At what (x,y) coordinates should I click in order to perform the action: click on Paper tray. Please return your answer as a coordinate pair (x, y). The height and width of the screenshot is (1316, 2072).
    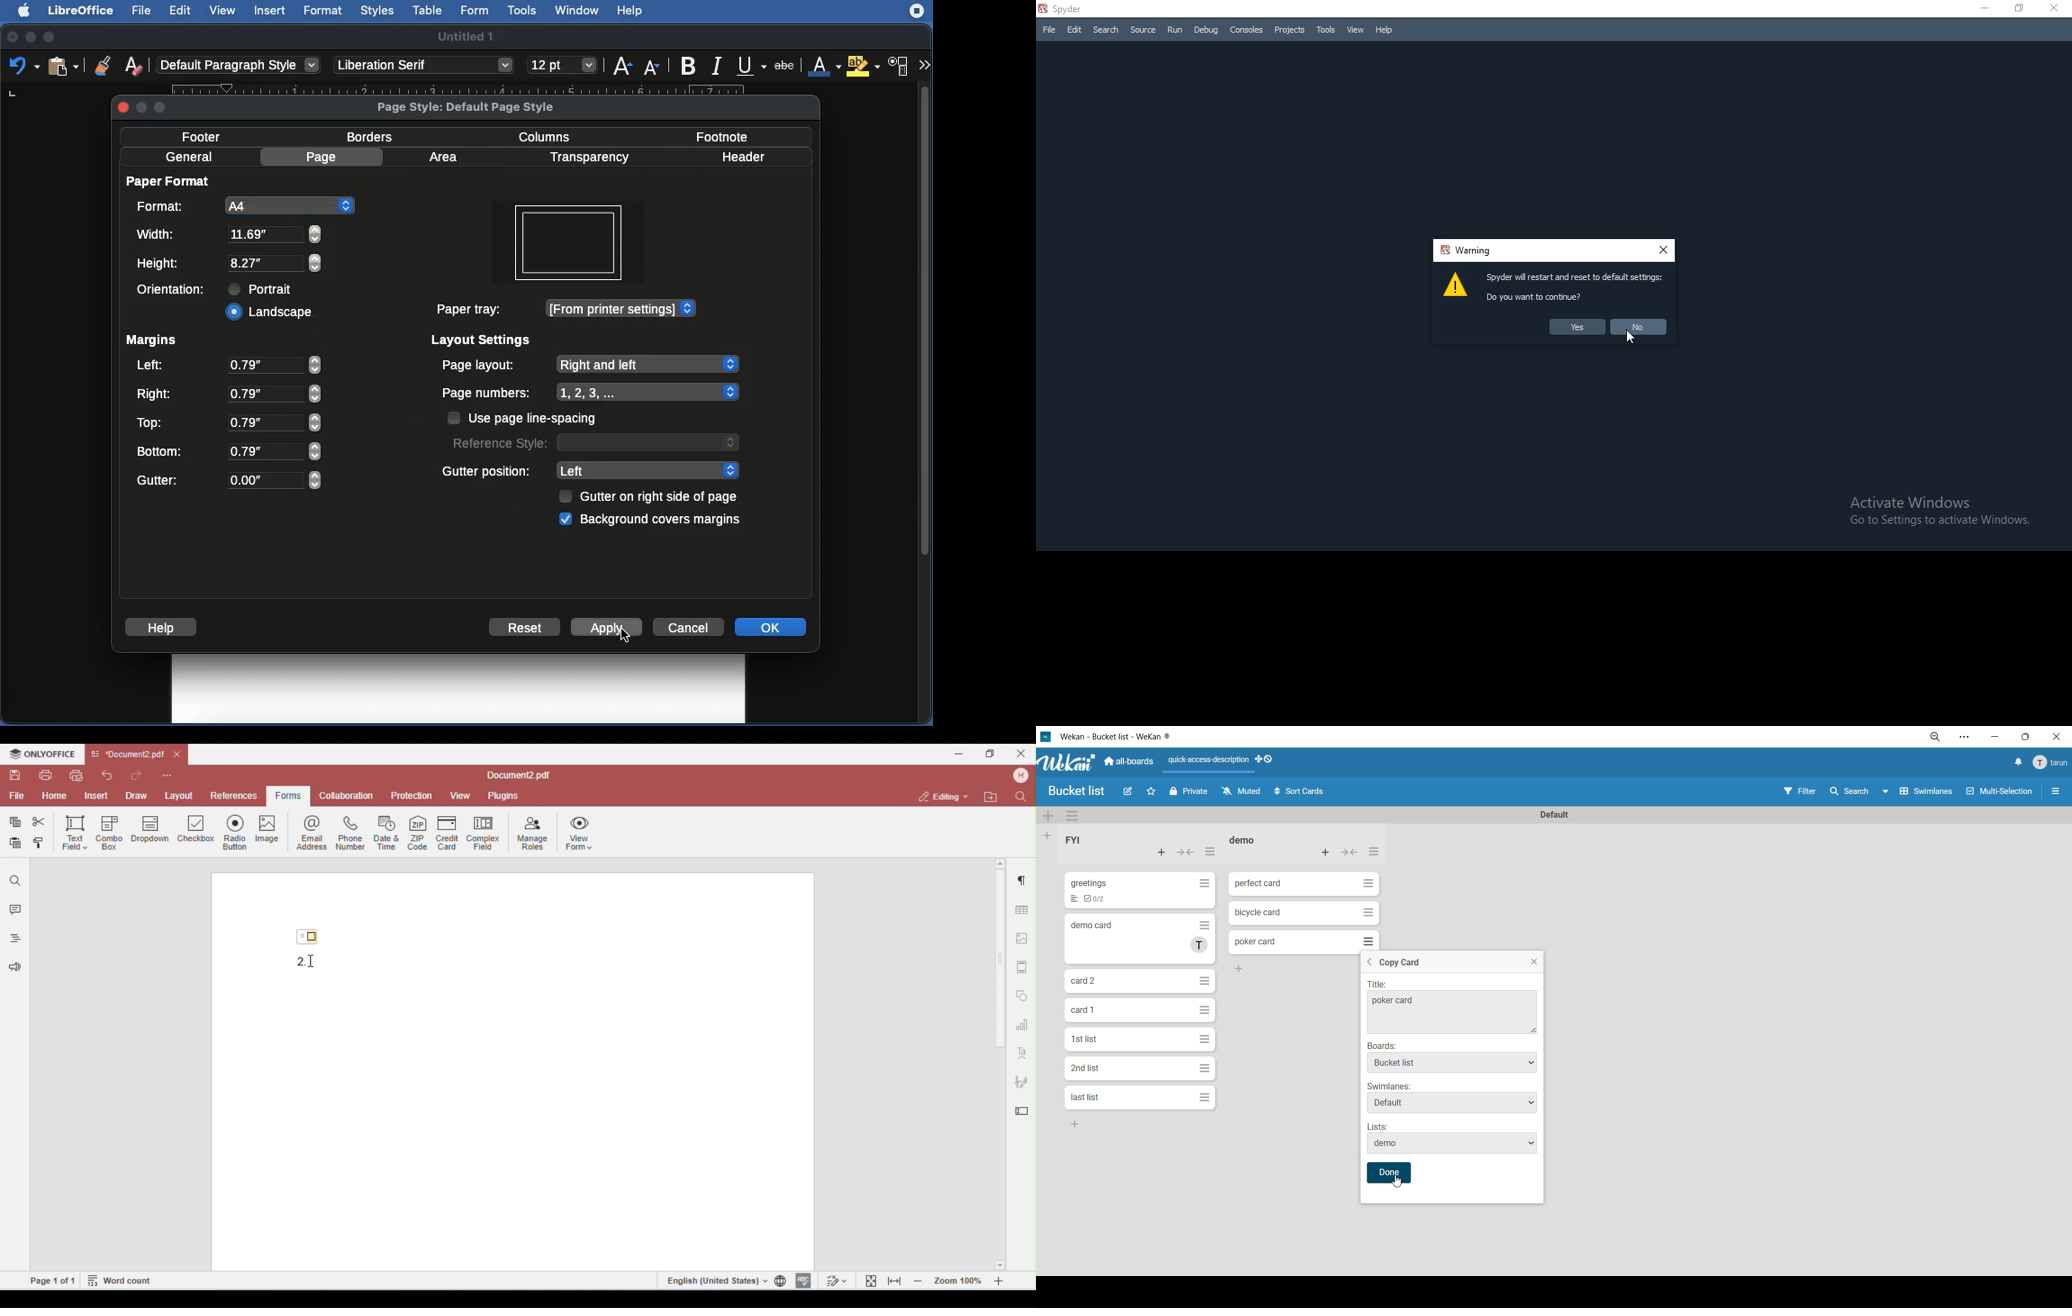
    Looking at the image, I should click on (472, 308).